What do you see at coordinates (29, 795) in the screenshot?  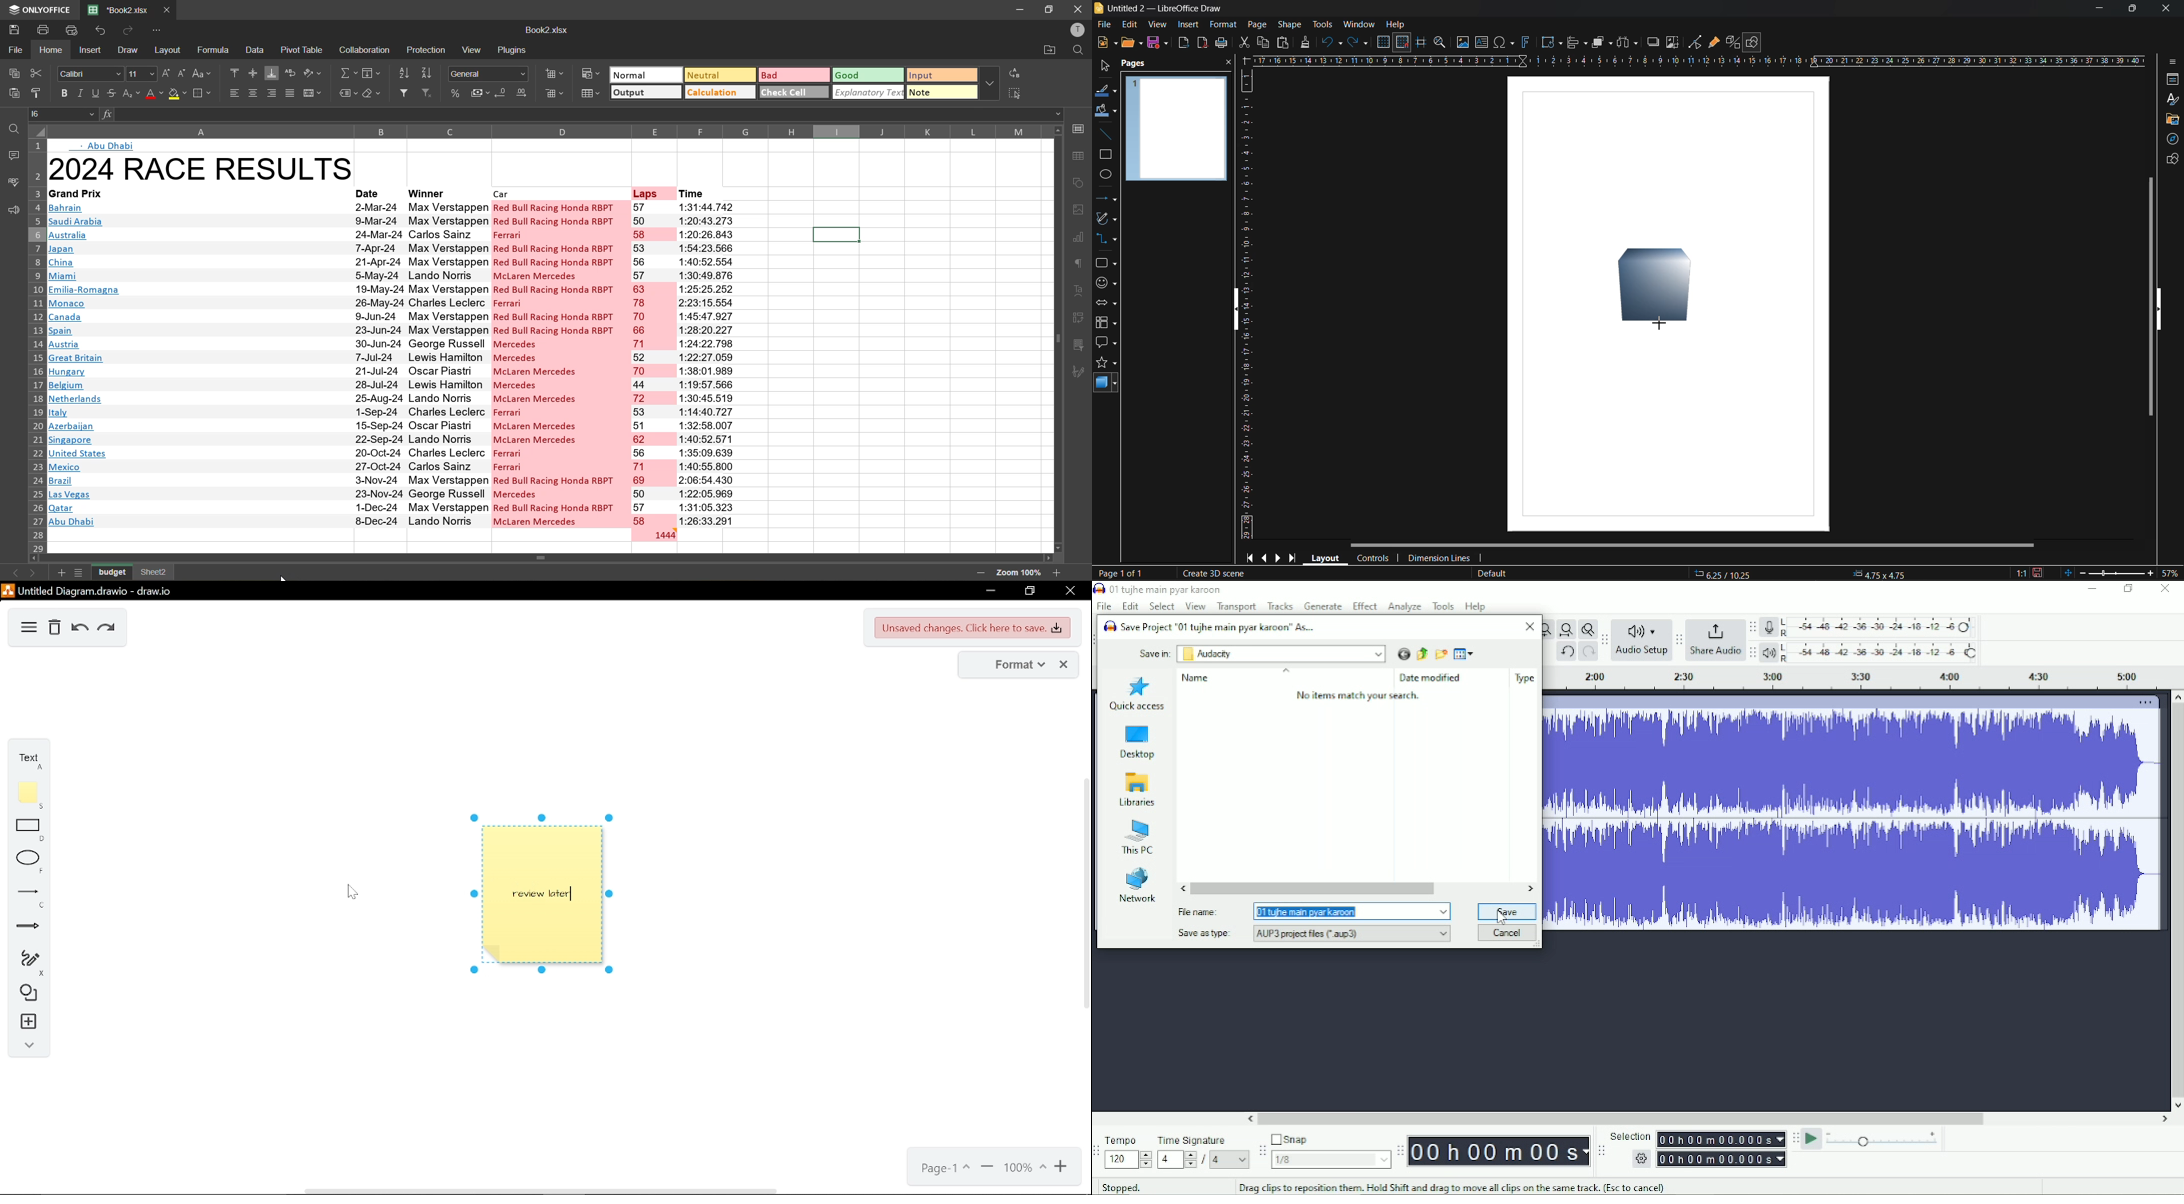 I see `note` at bounding box center [29, 795].